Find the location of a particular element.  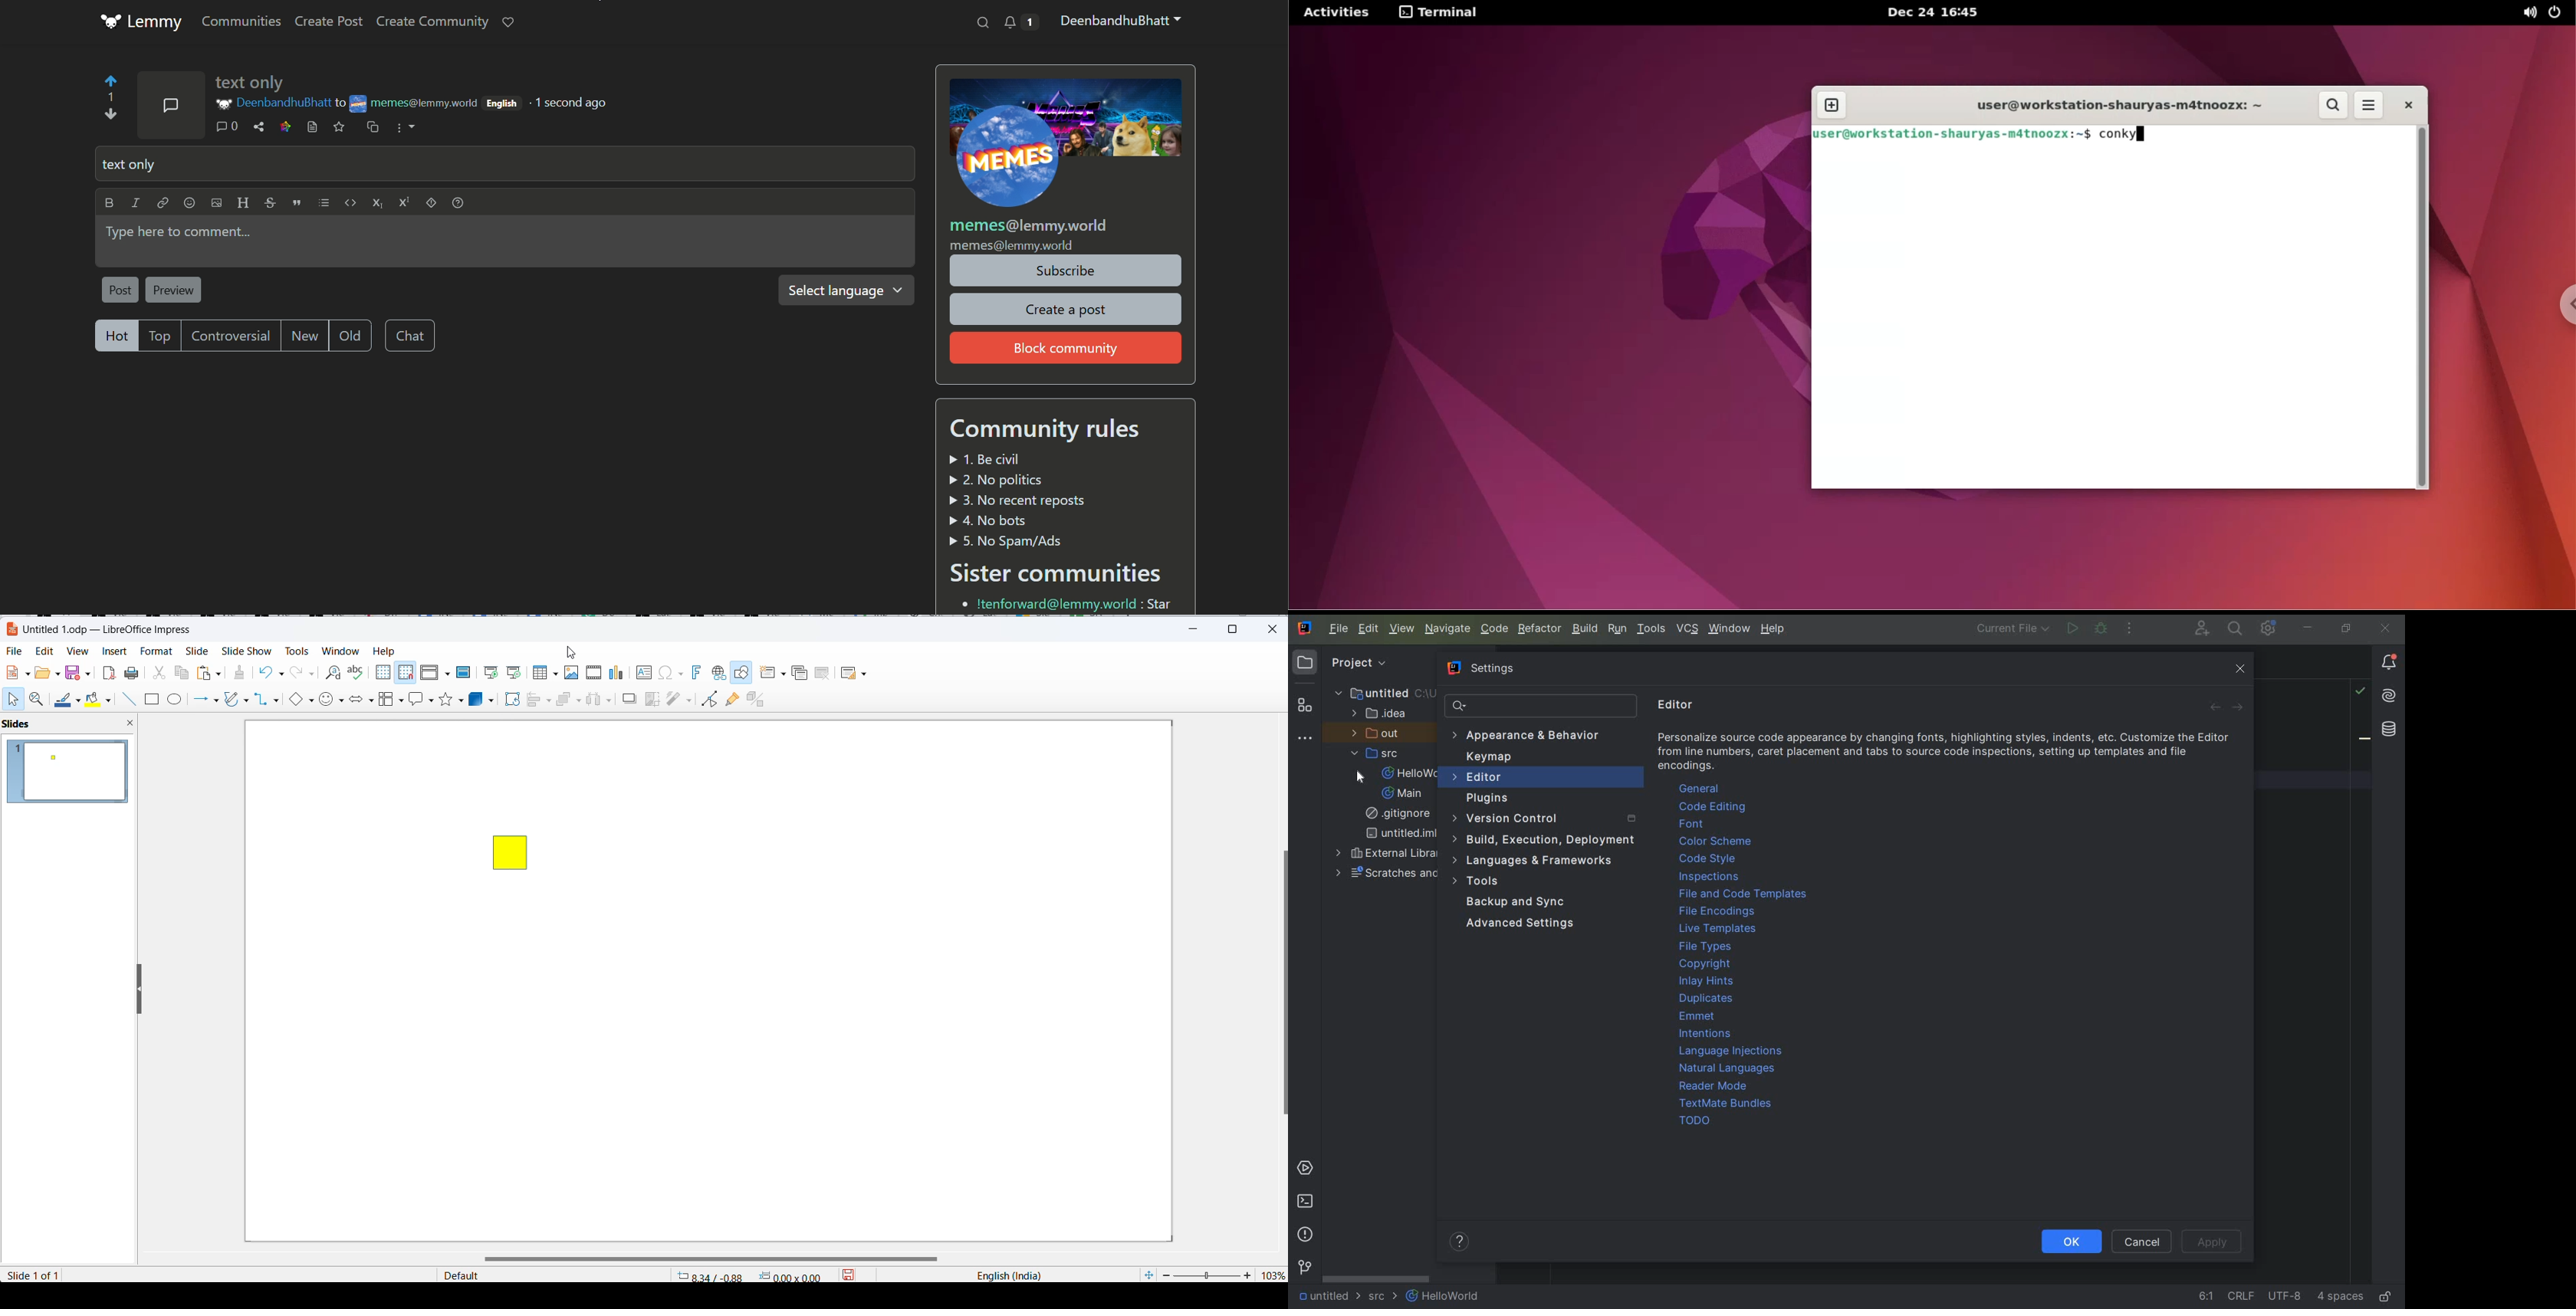

superscript is located at coordinates (405, 202).